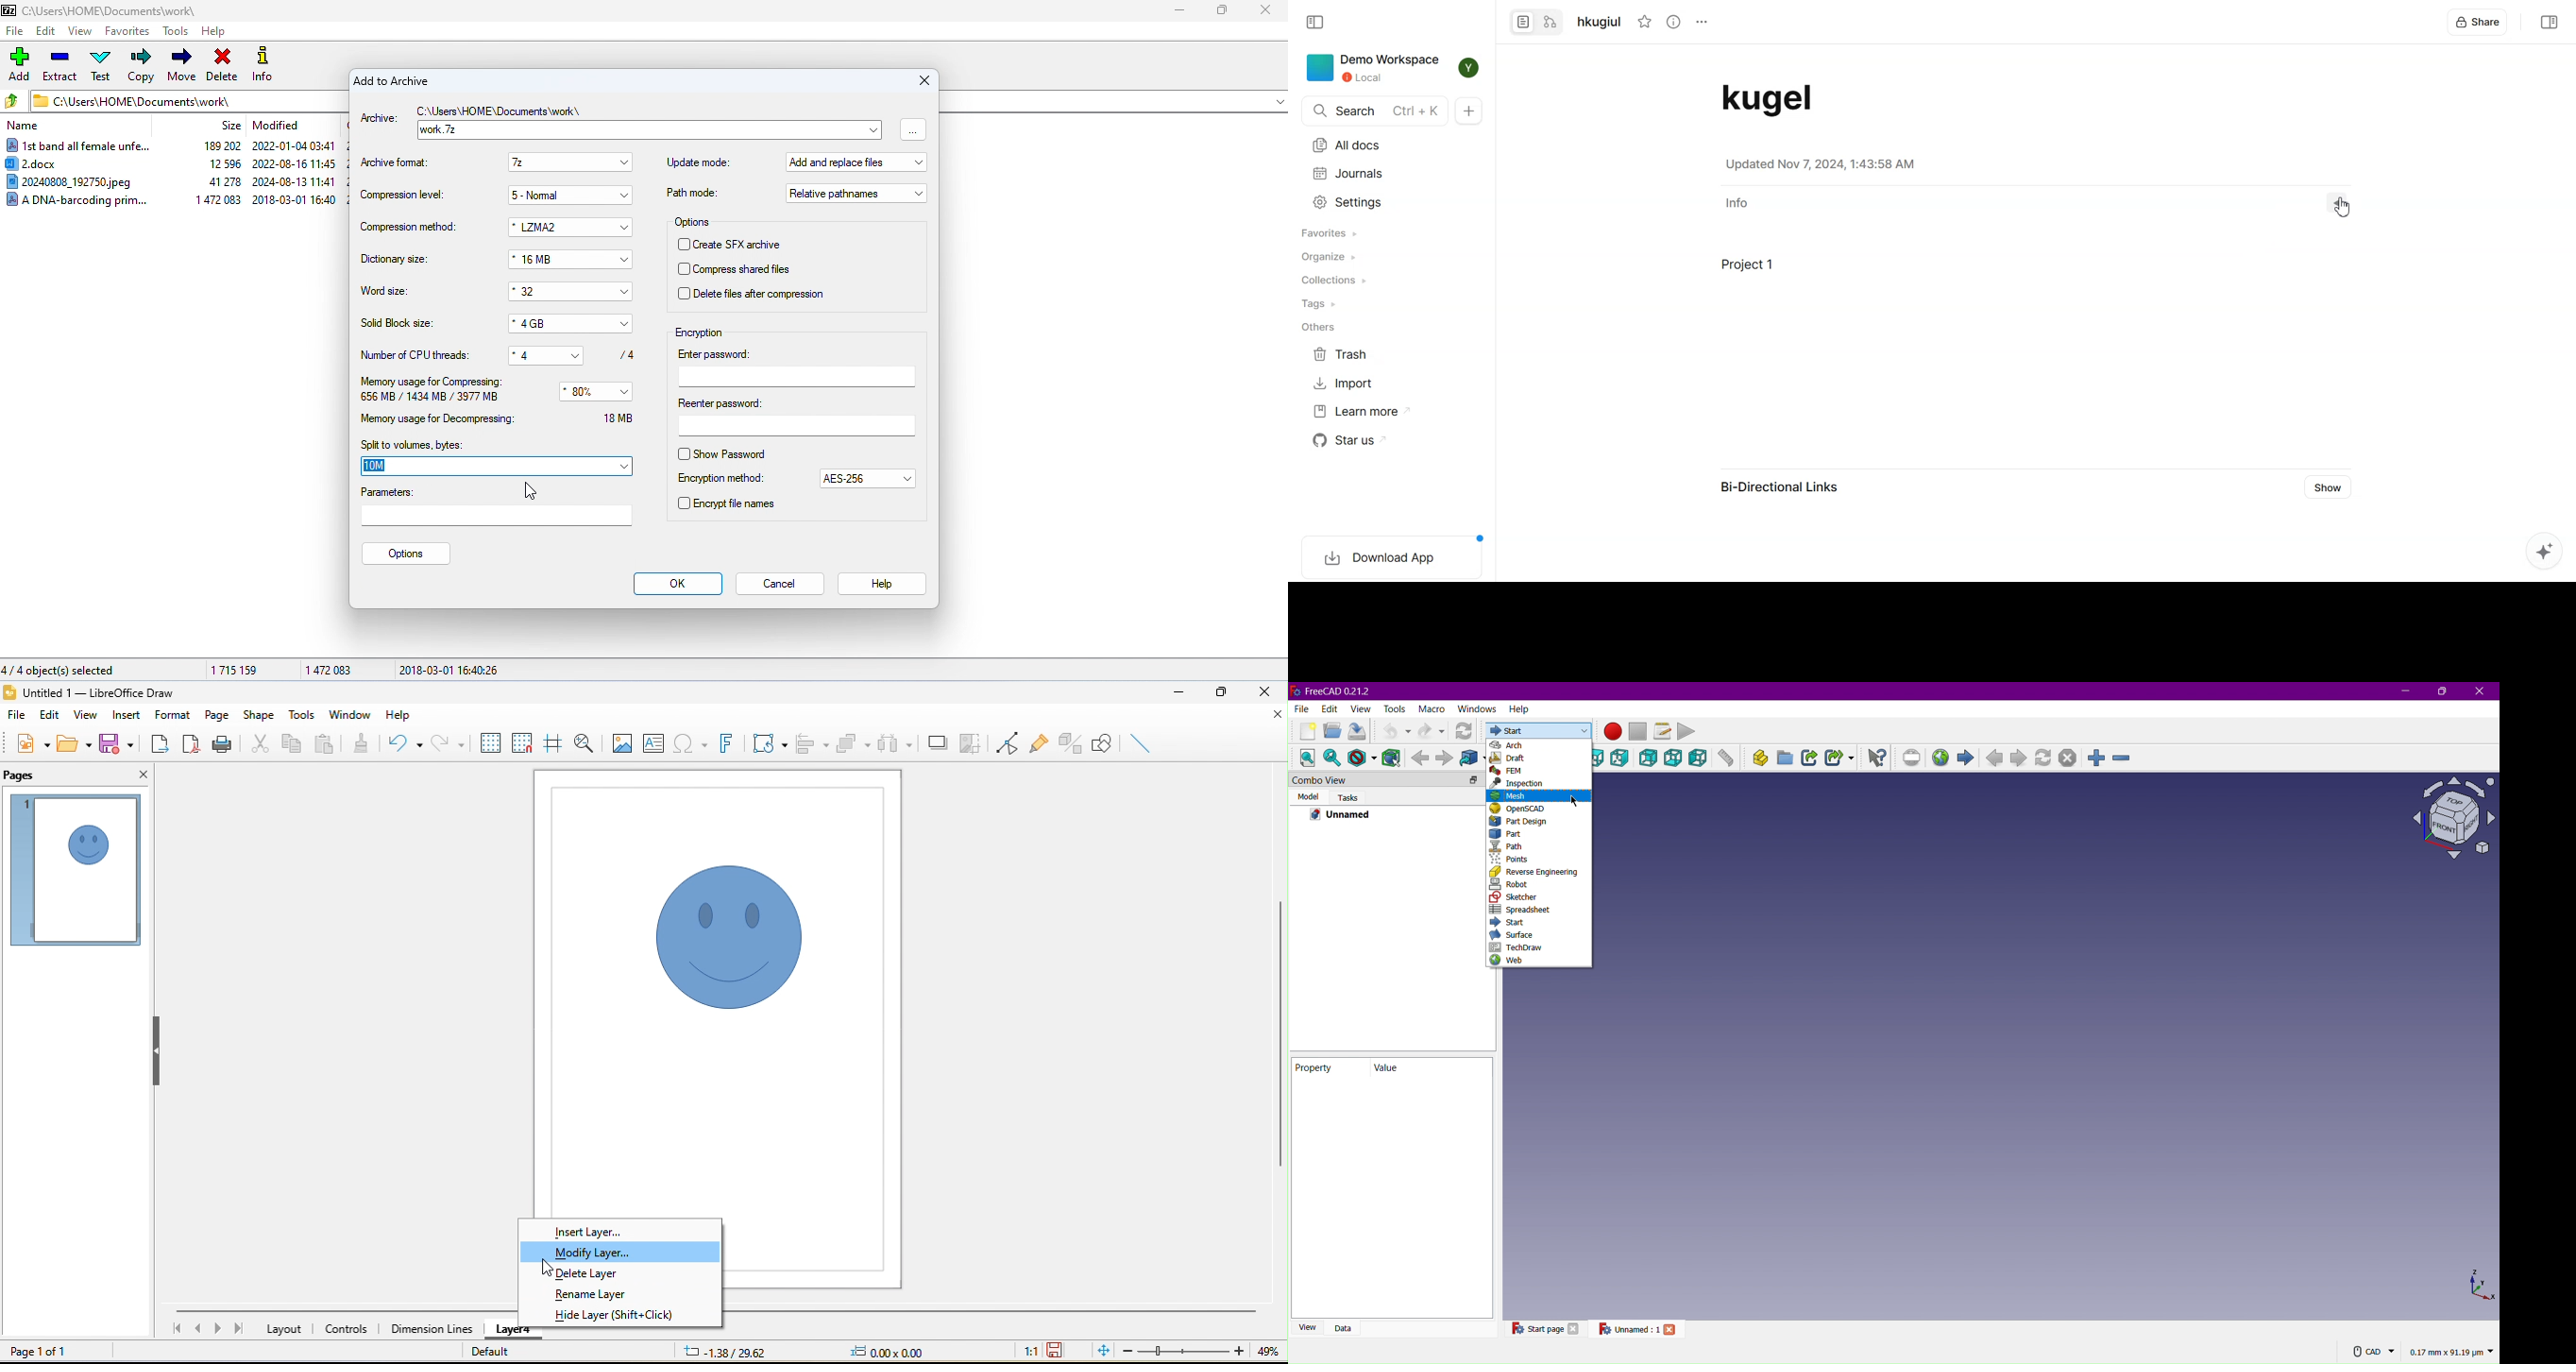  Describe the element at coordinates (1539, 822) in the screenshot. I see `Part Design` at that location.